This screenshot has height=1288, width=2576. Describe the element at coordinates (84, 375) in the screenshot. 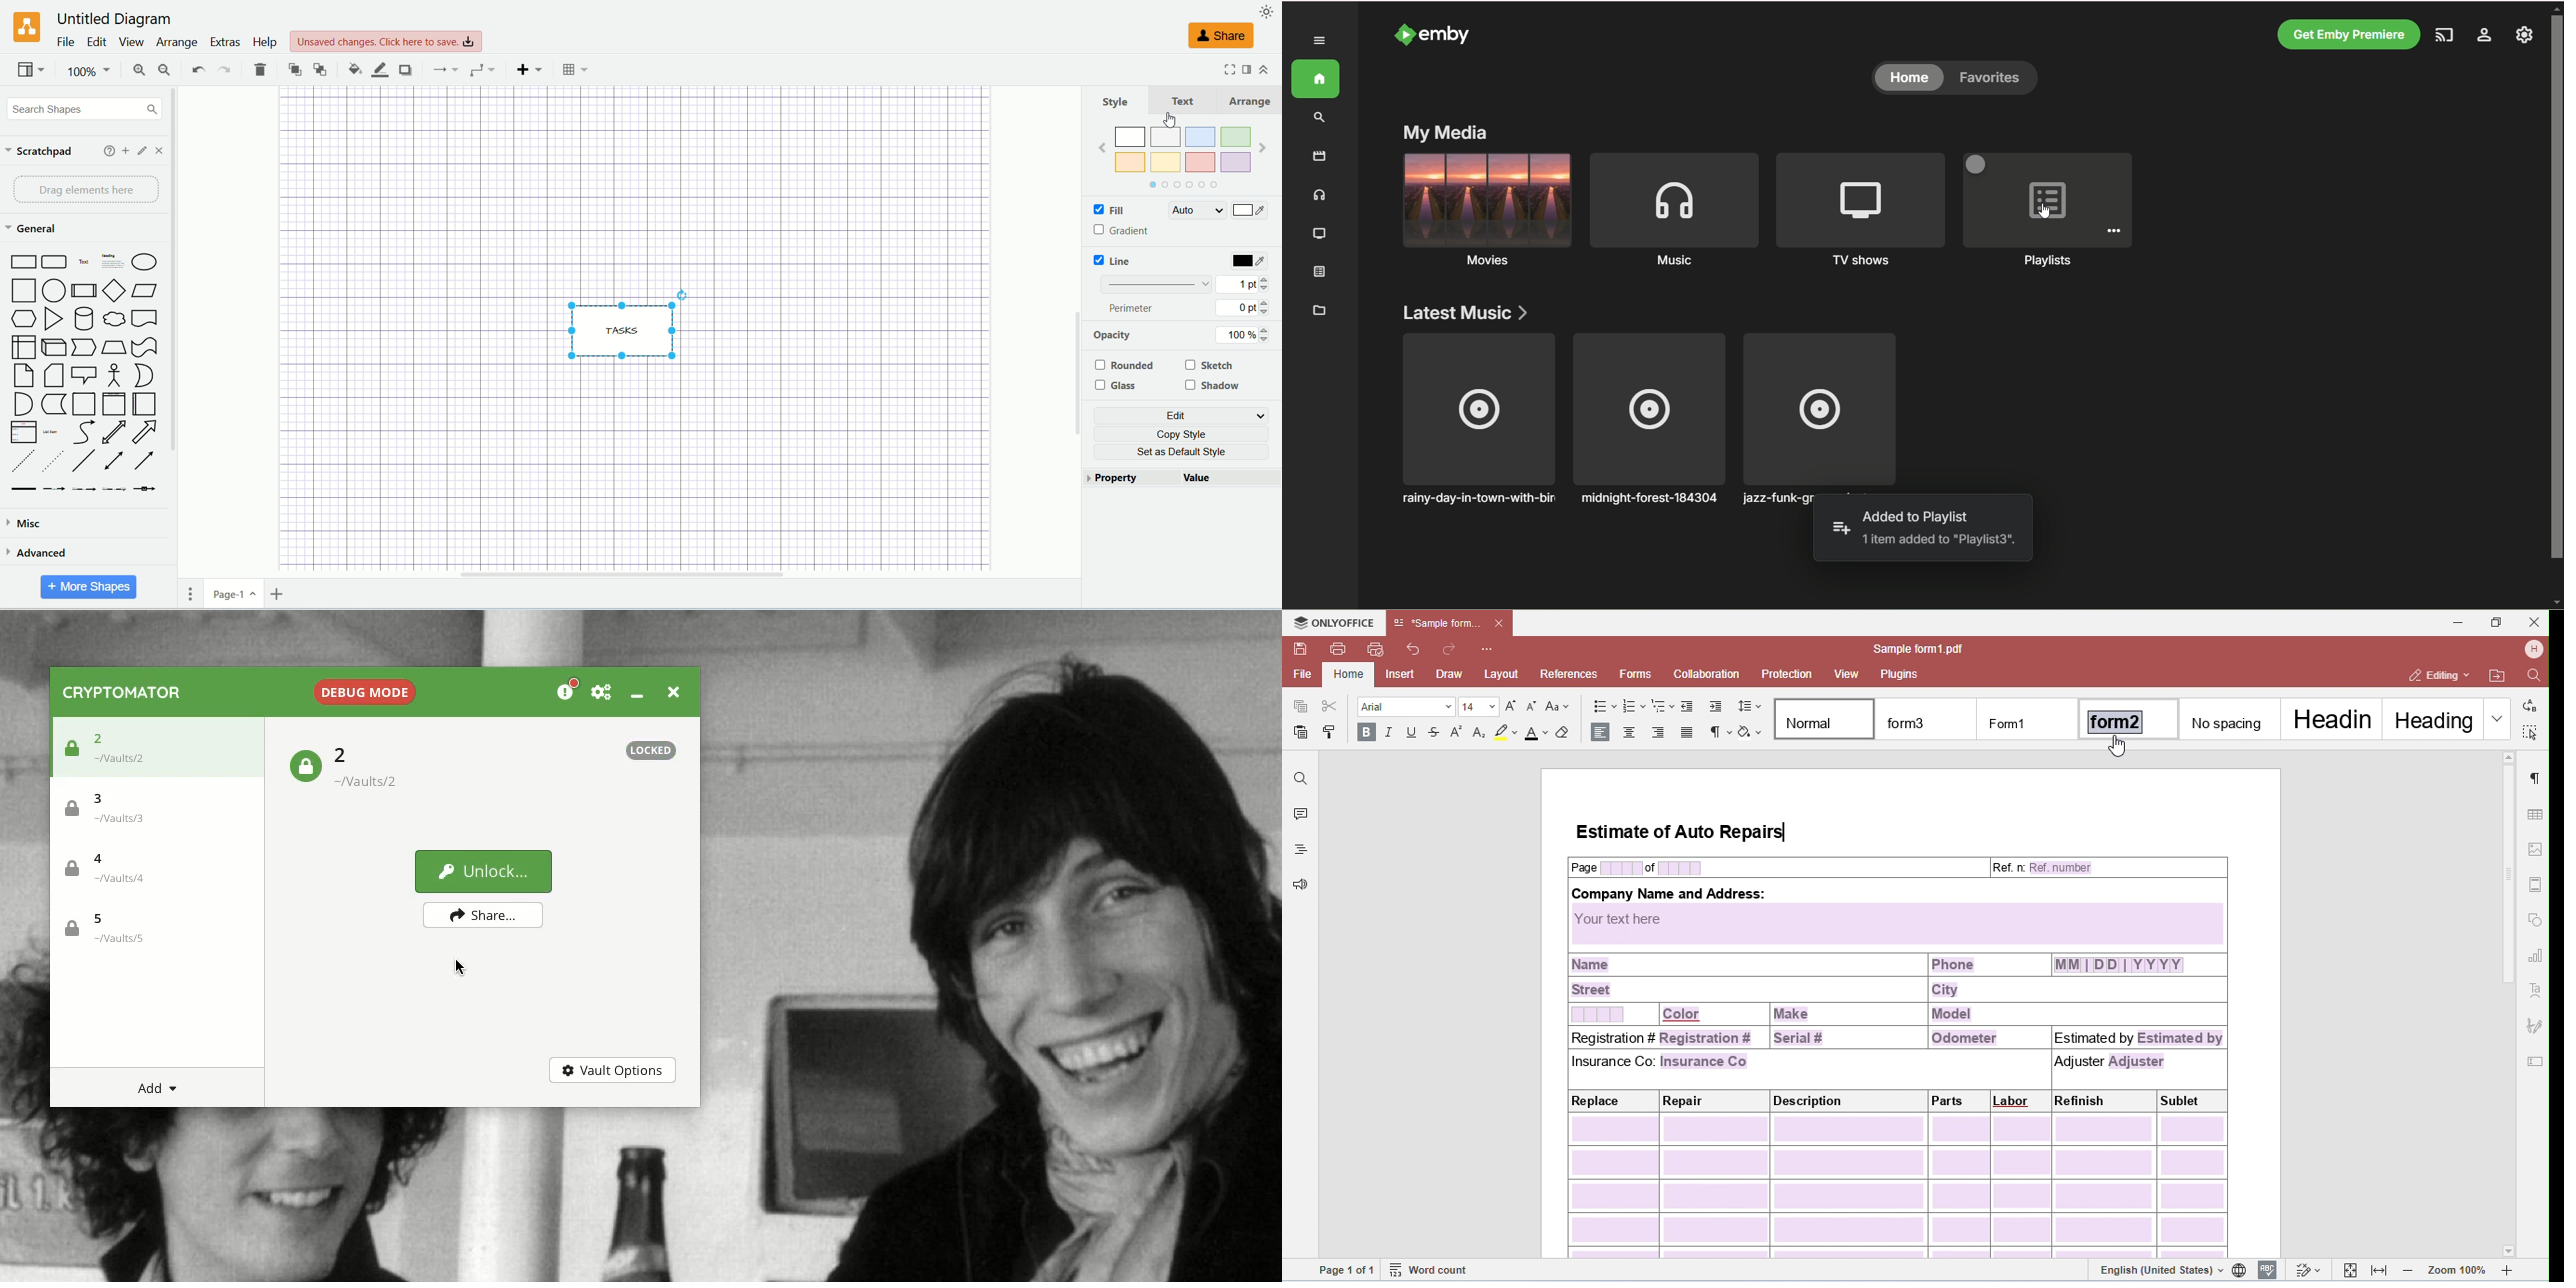

I see `Callout` at that location.